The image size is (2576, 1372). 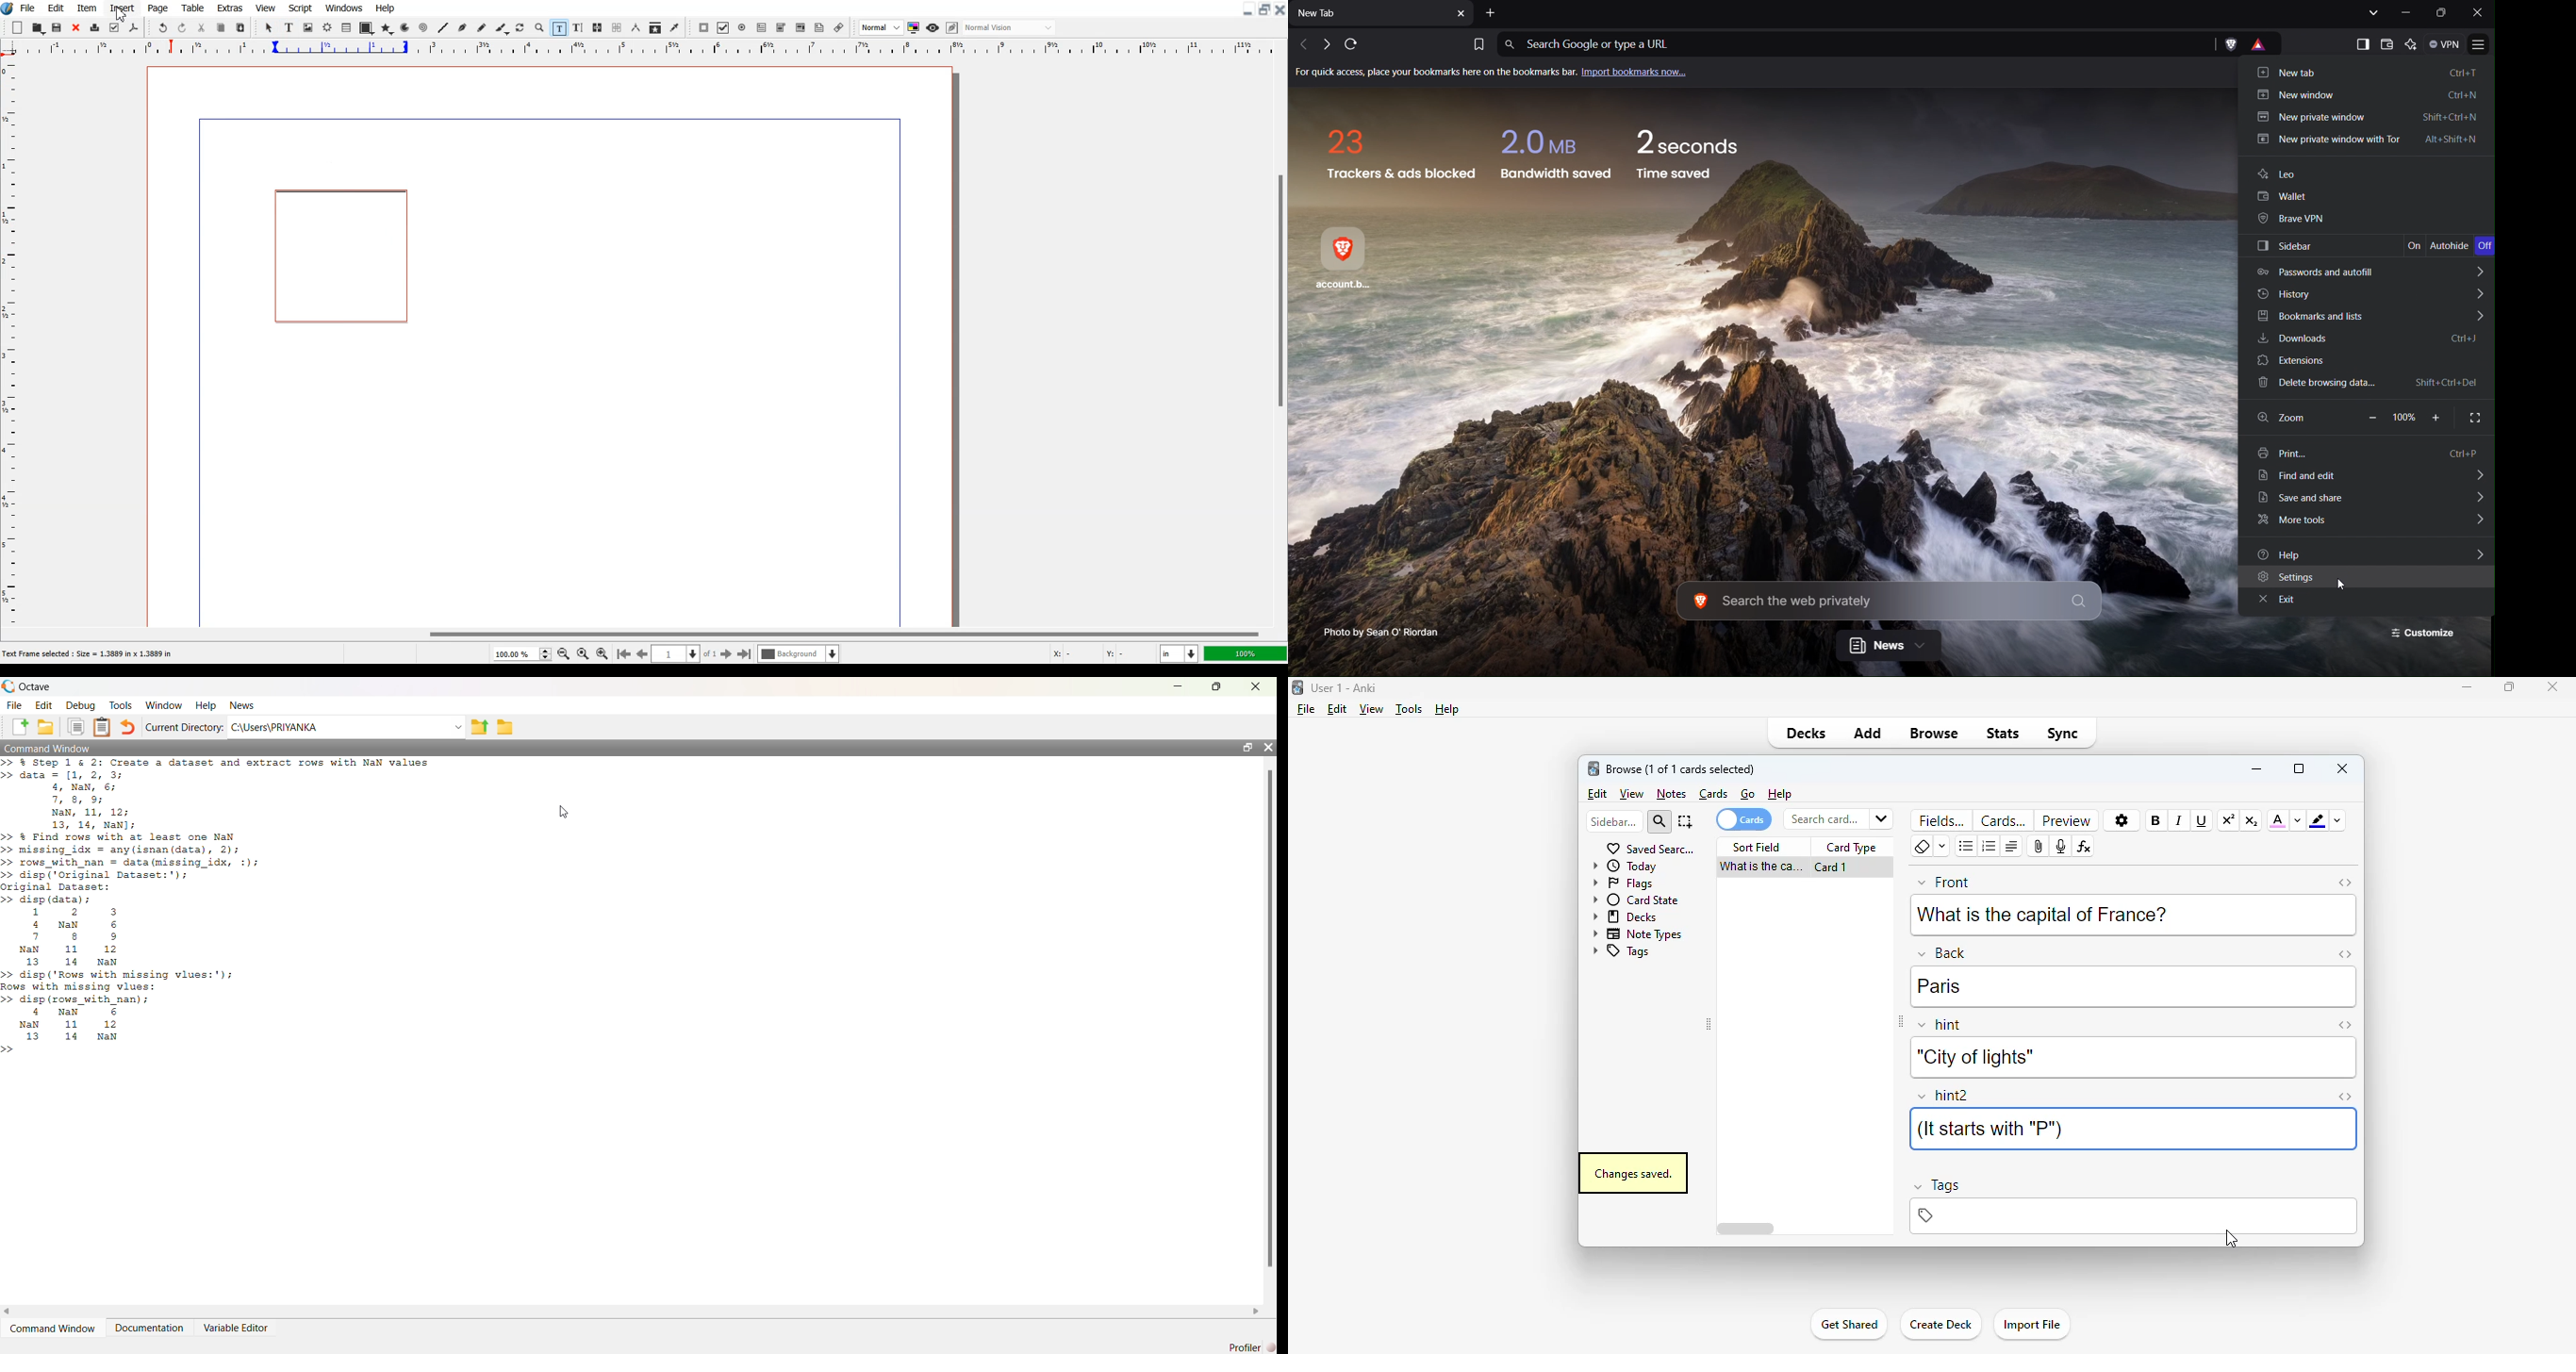 I want to click on flags, so click(x=1621, y=883).